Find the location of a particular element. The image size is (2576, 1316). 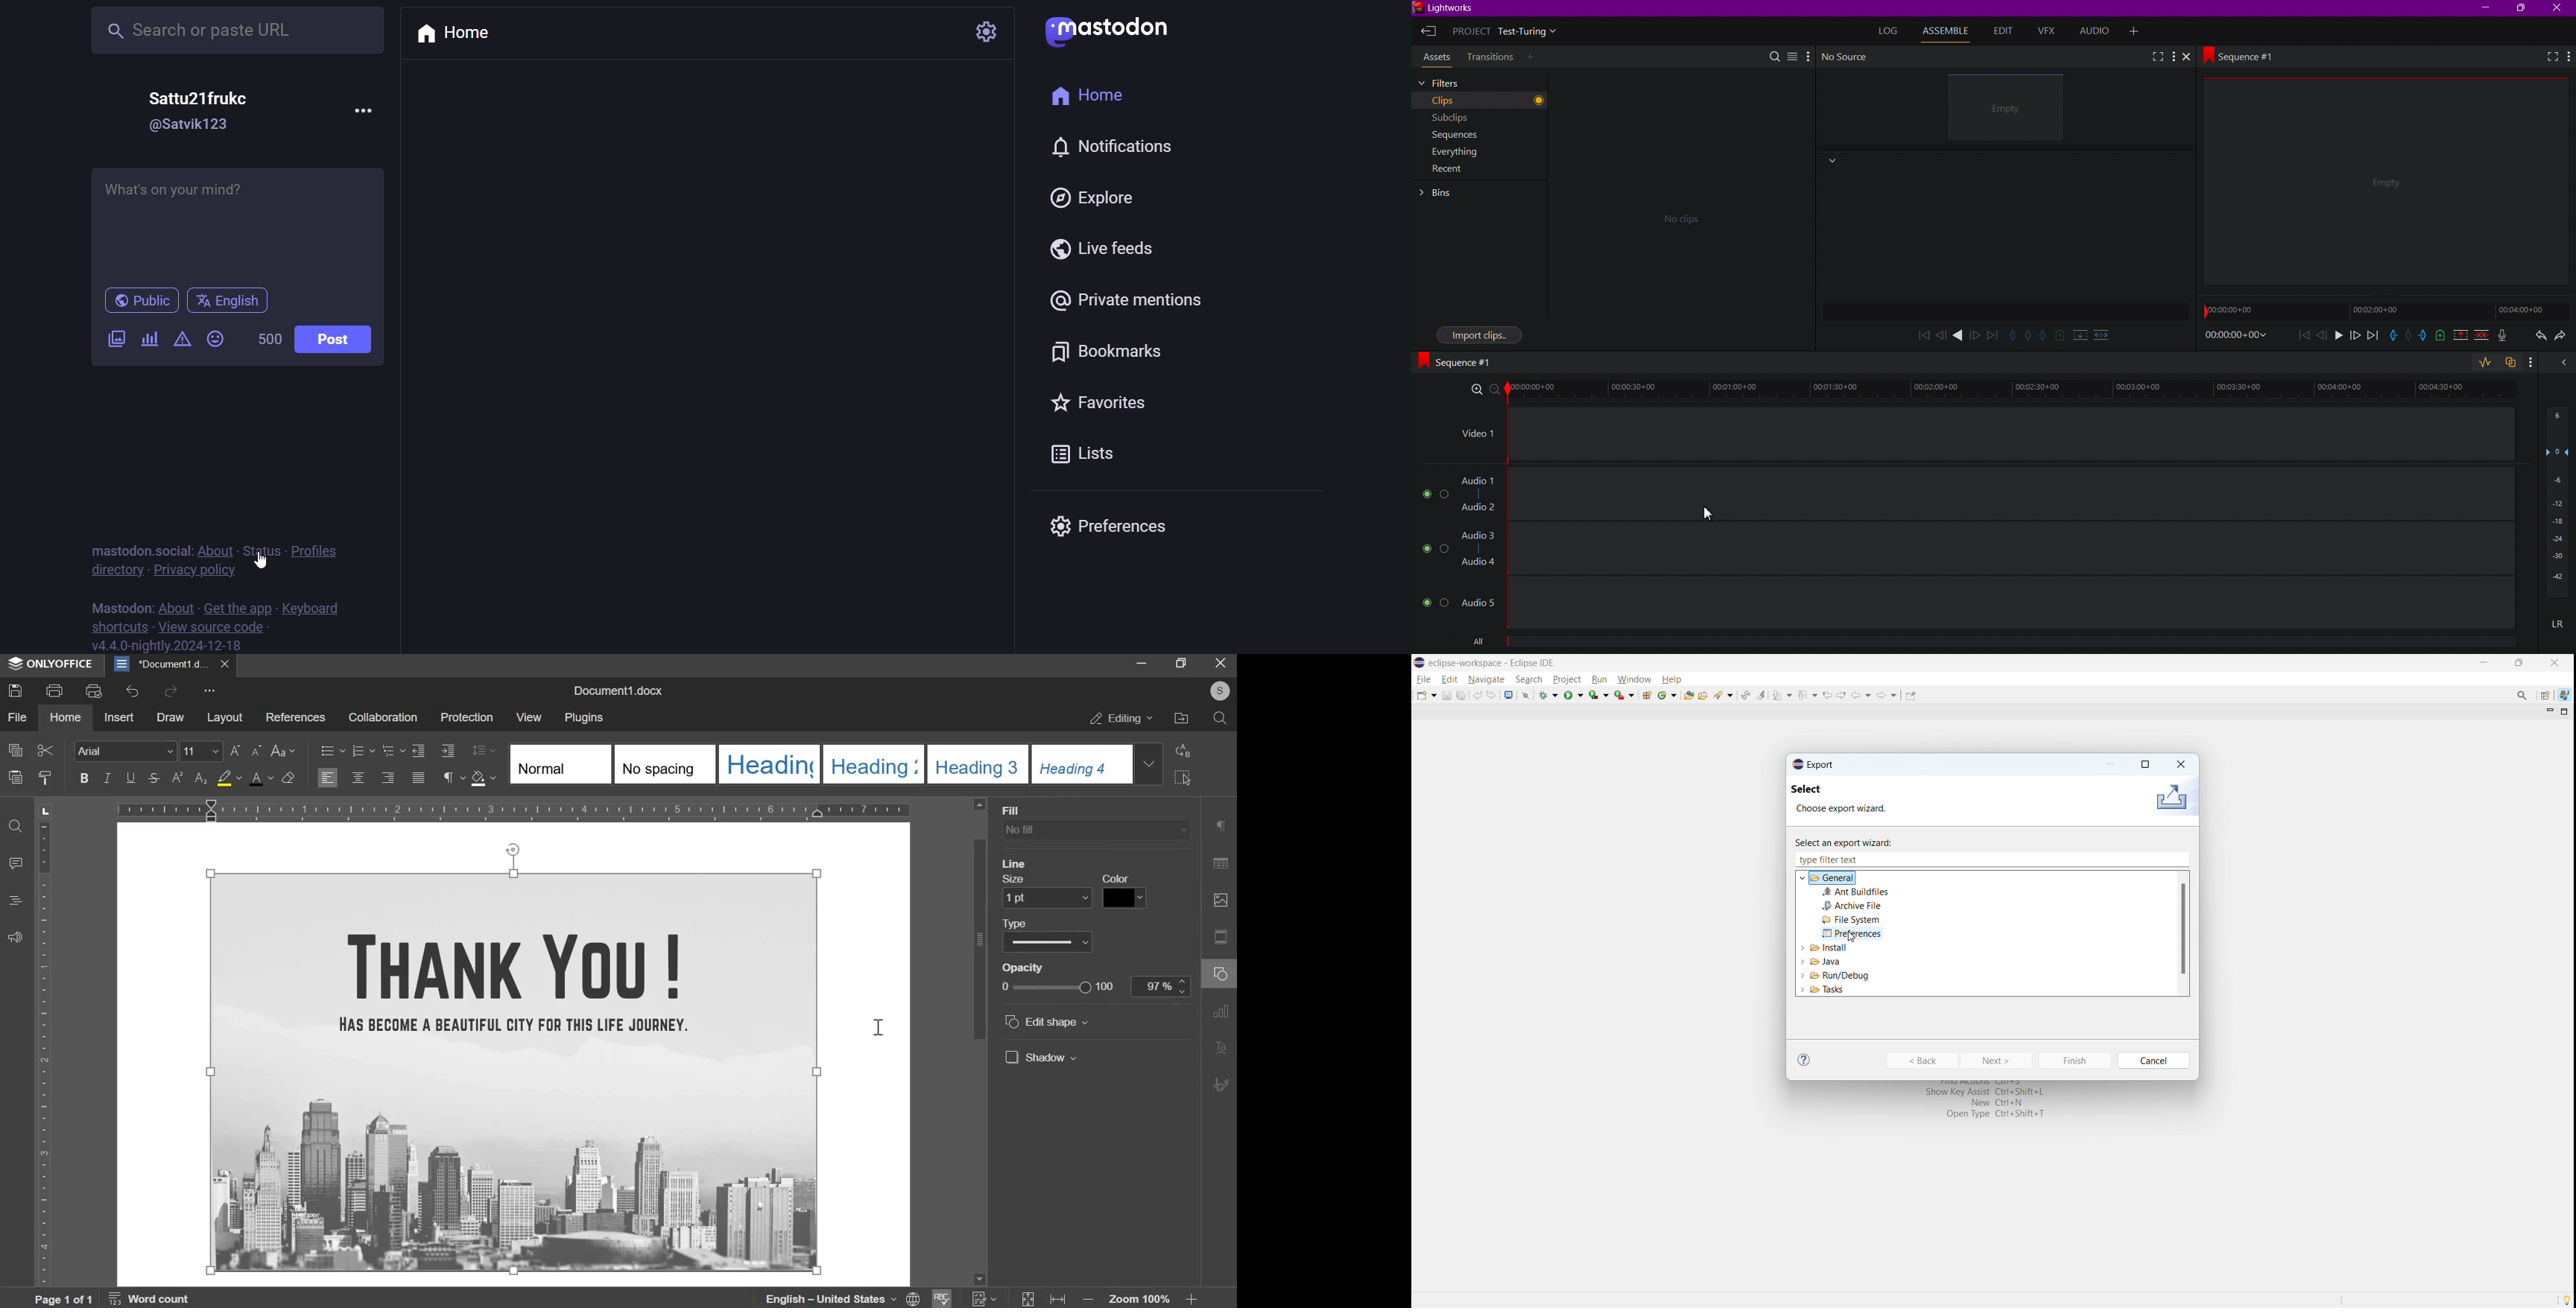

search is located at coordinates (1220, 717).